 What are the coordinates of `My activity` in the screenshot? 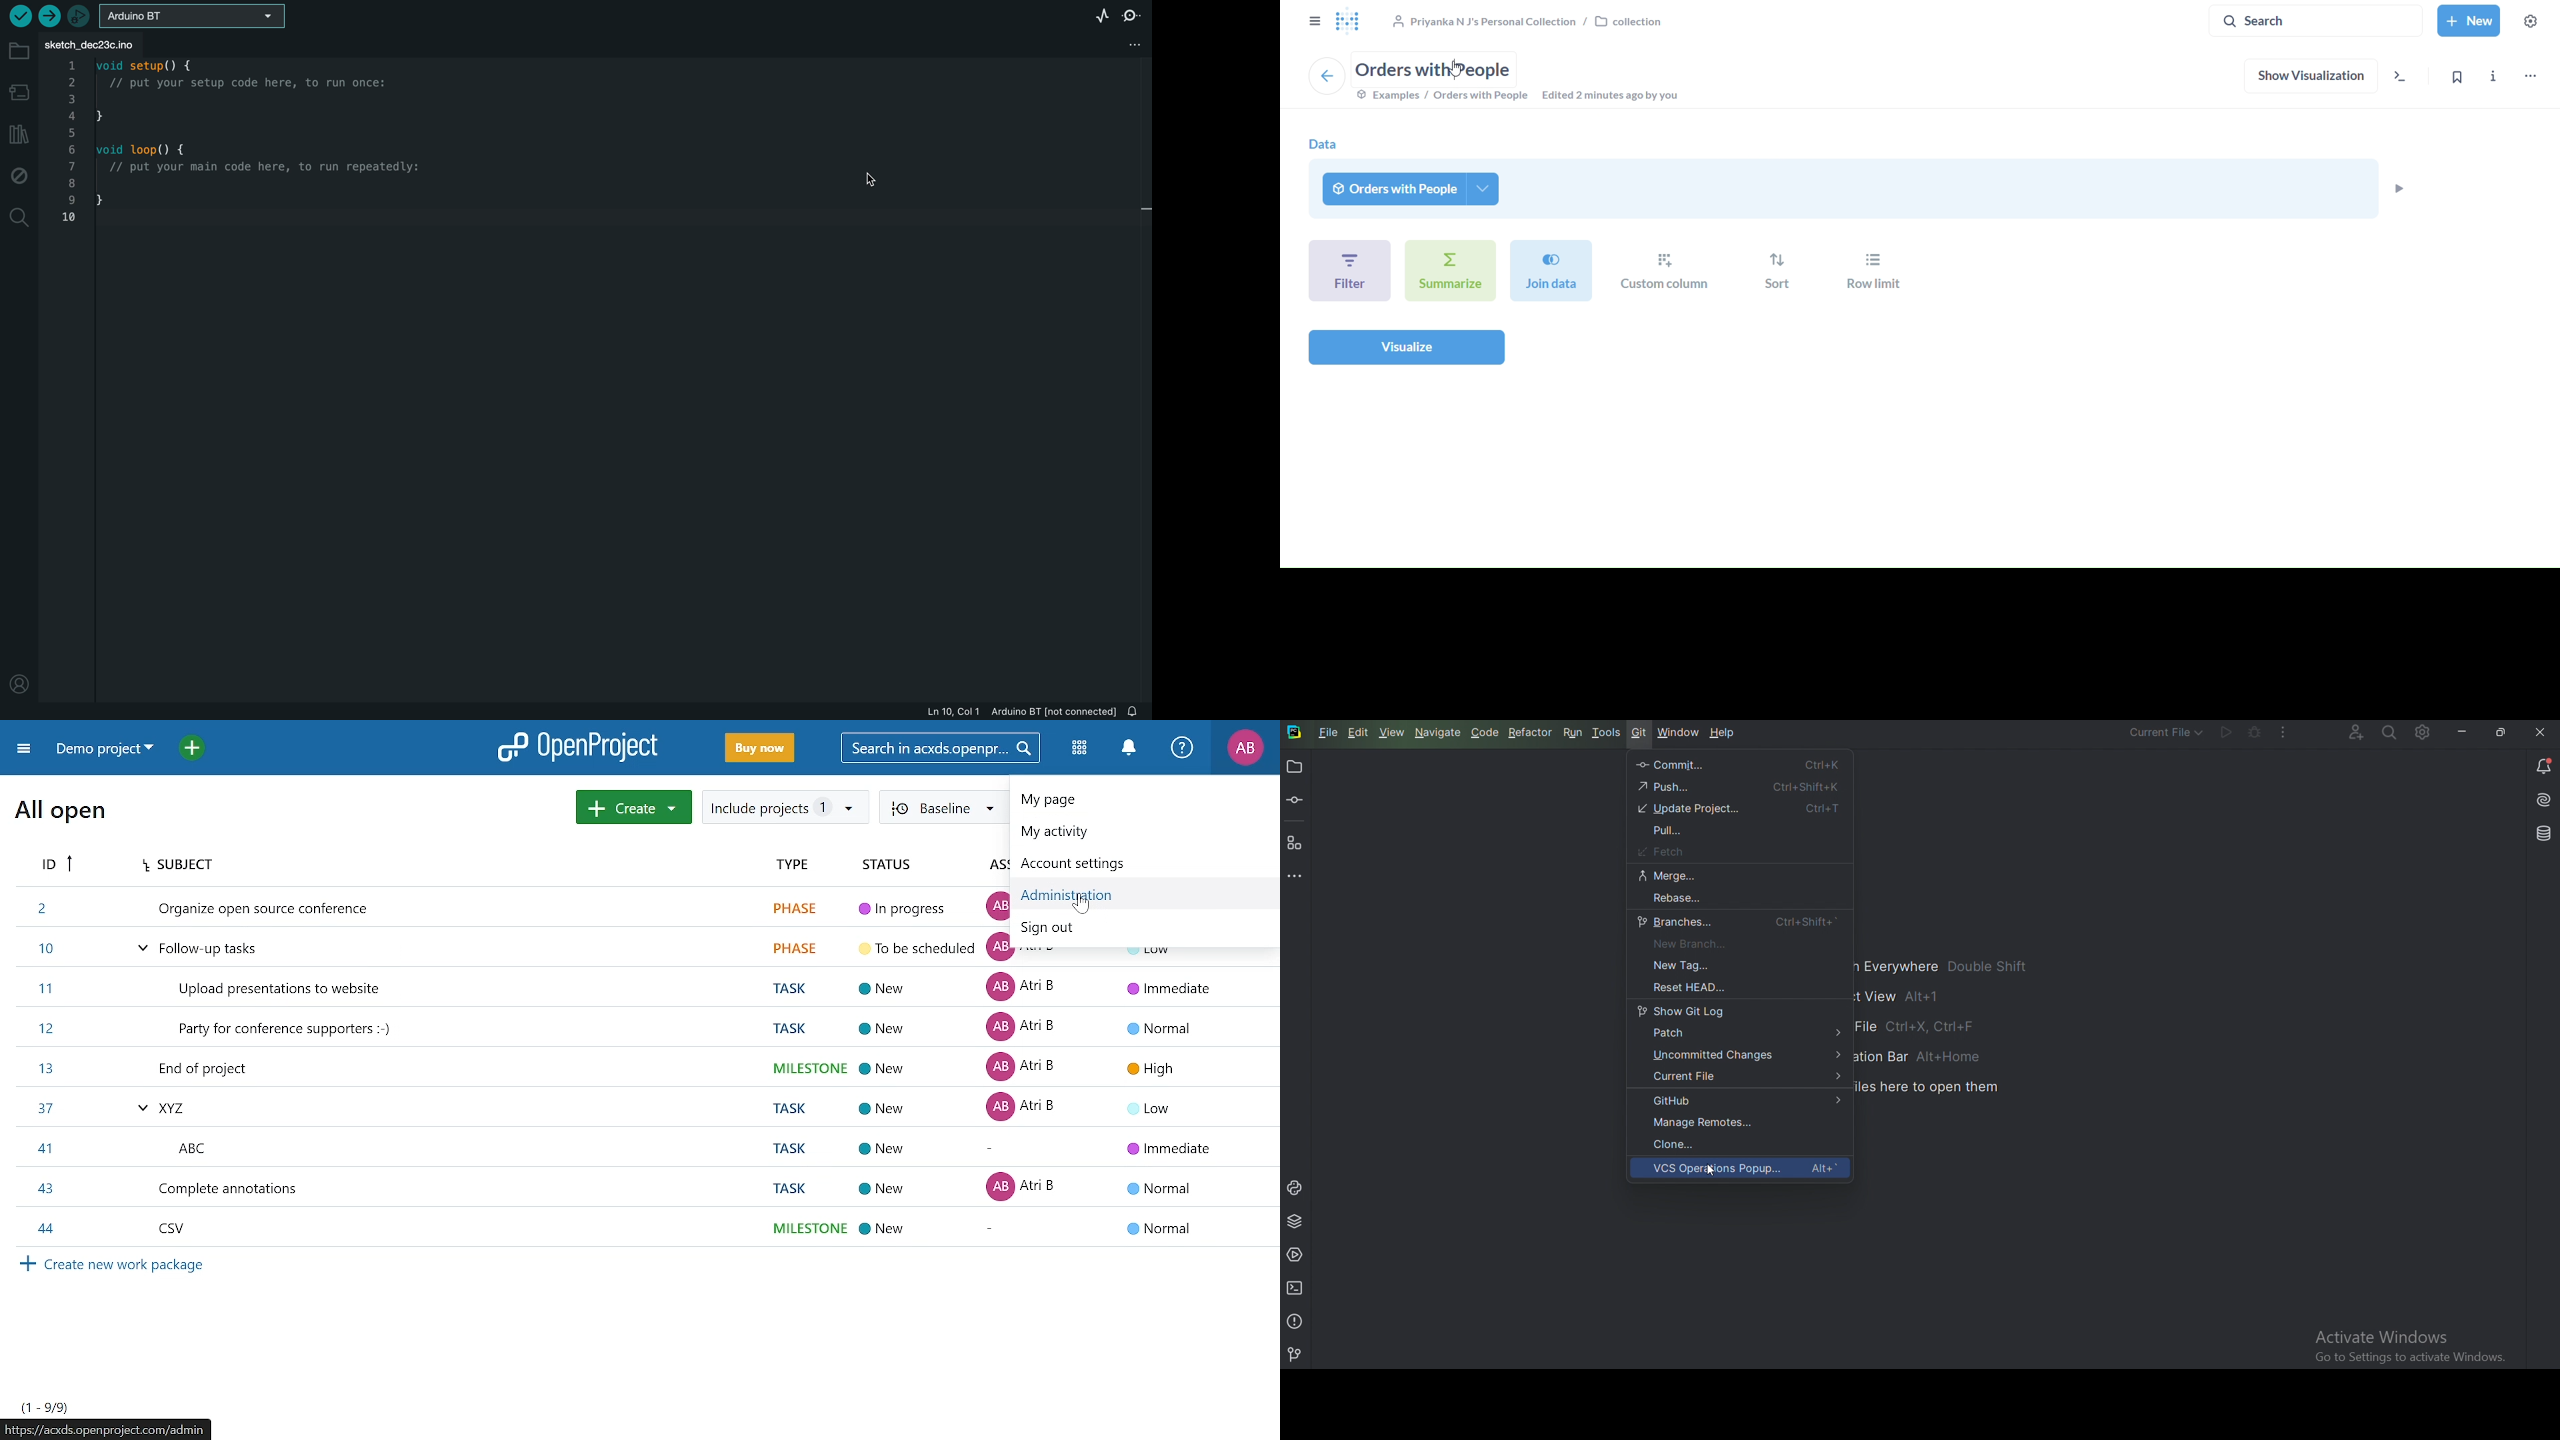 It's located at (1095, 834).